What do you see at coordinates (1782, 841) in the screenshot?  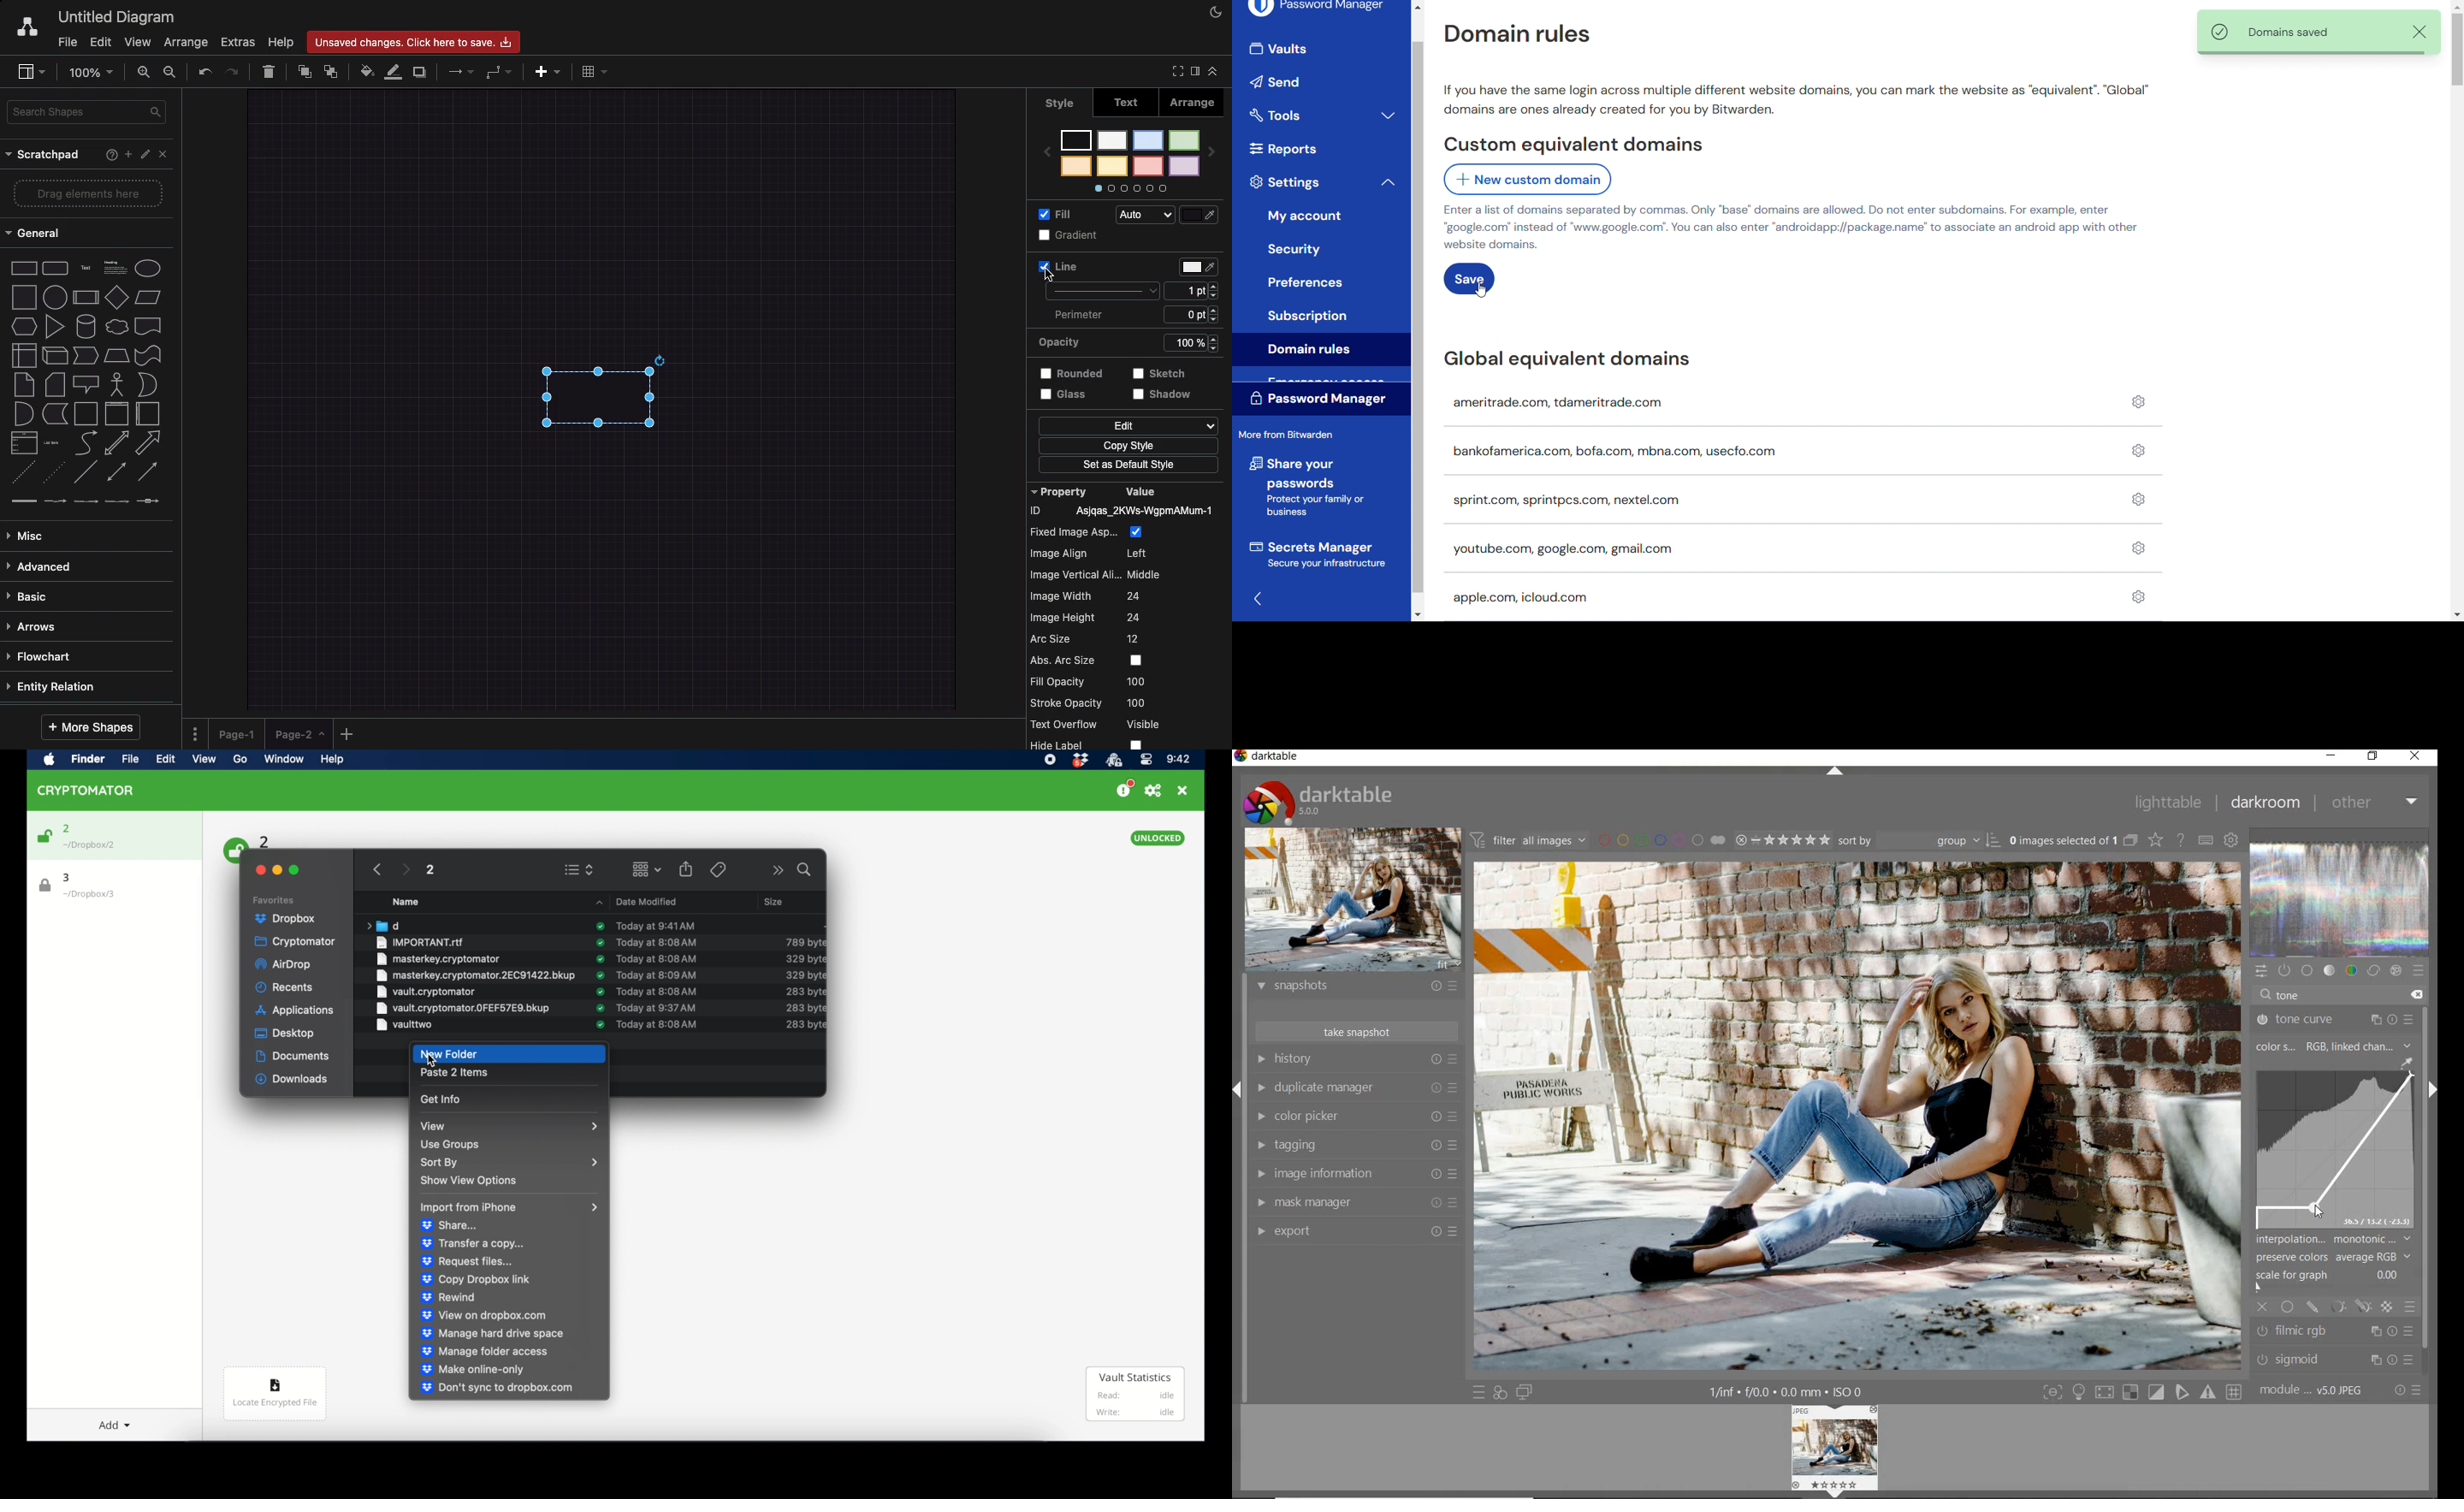 I see `range rating of selected images` at bounding box center [1782, 841].